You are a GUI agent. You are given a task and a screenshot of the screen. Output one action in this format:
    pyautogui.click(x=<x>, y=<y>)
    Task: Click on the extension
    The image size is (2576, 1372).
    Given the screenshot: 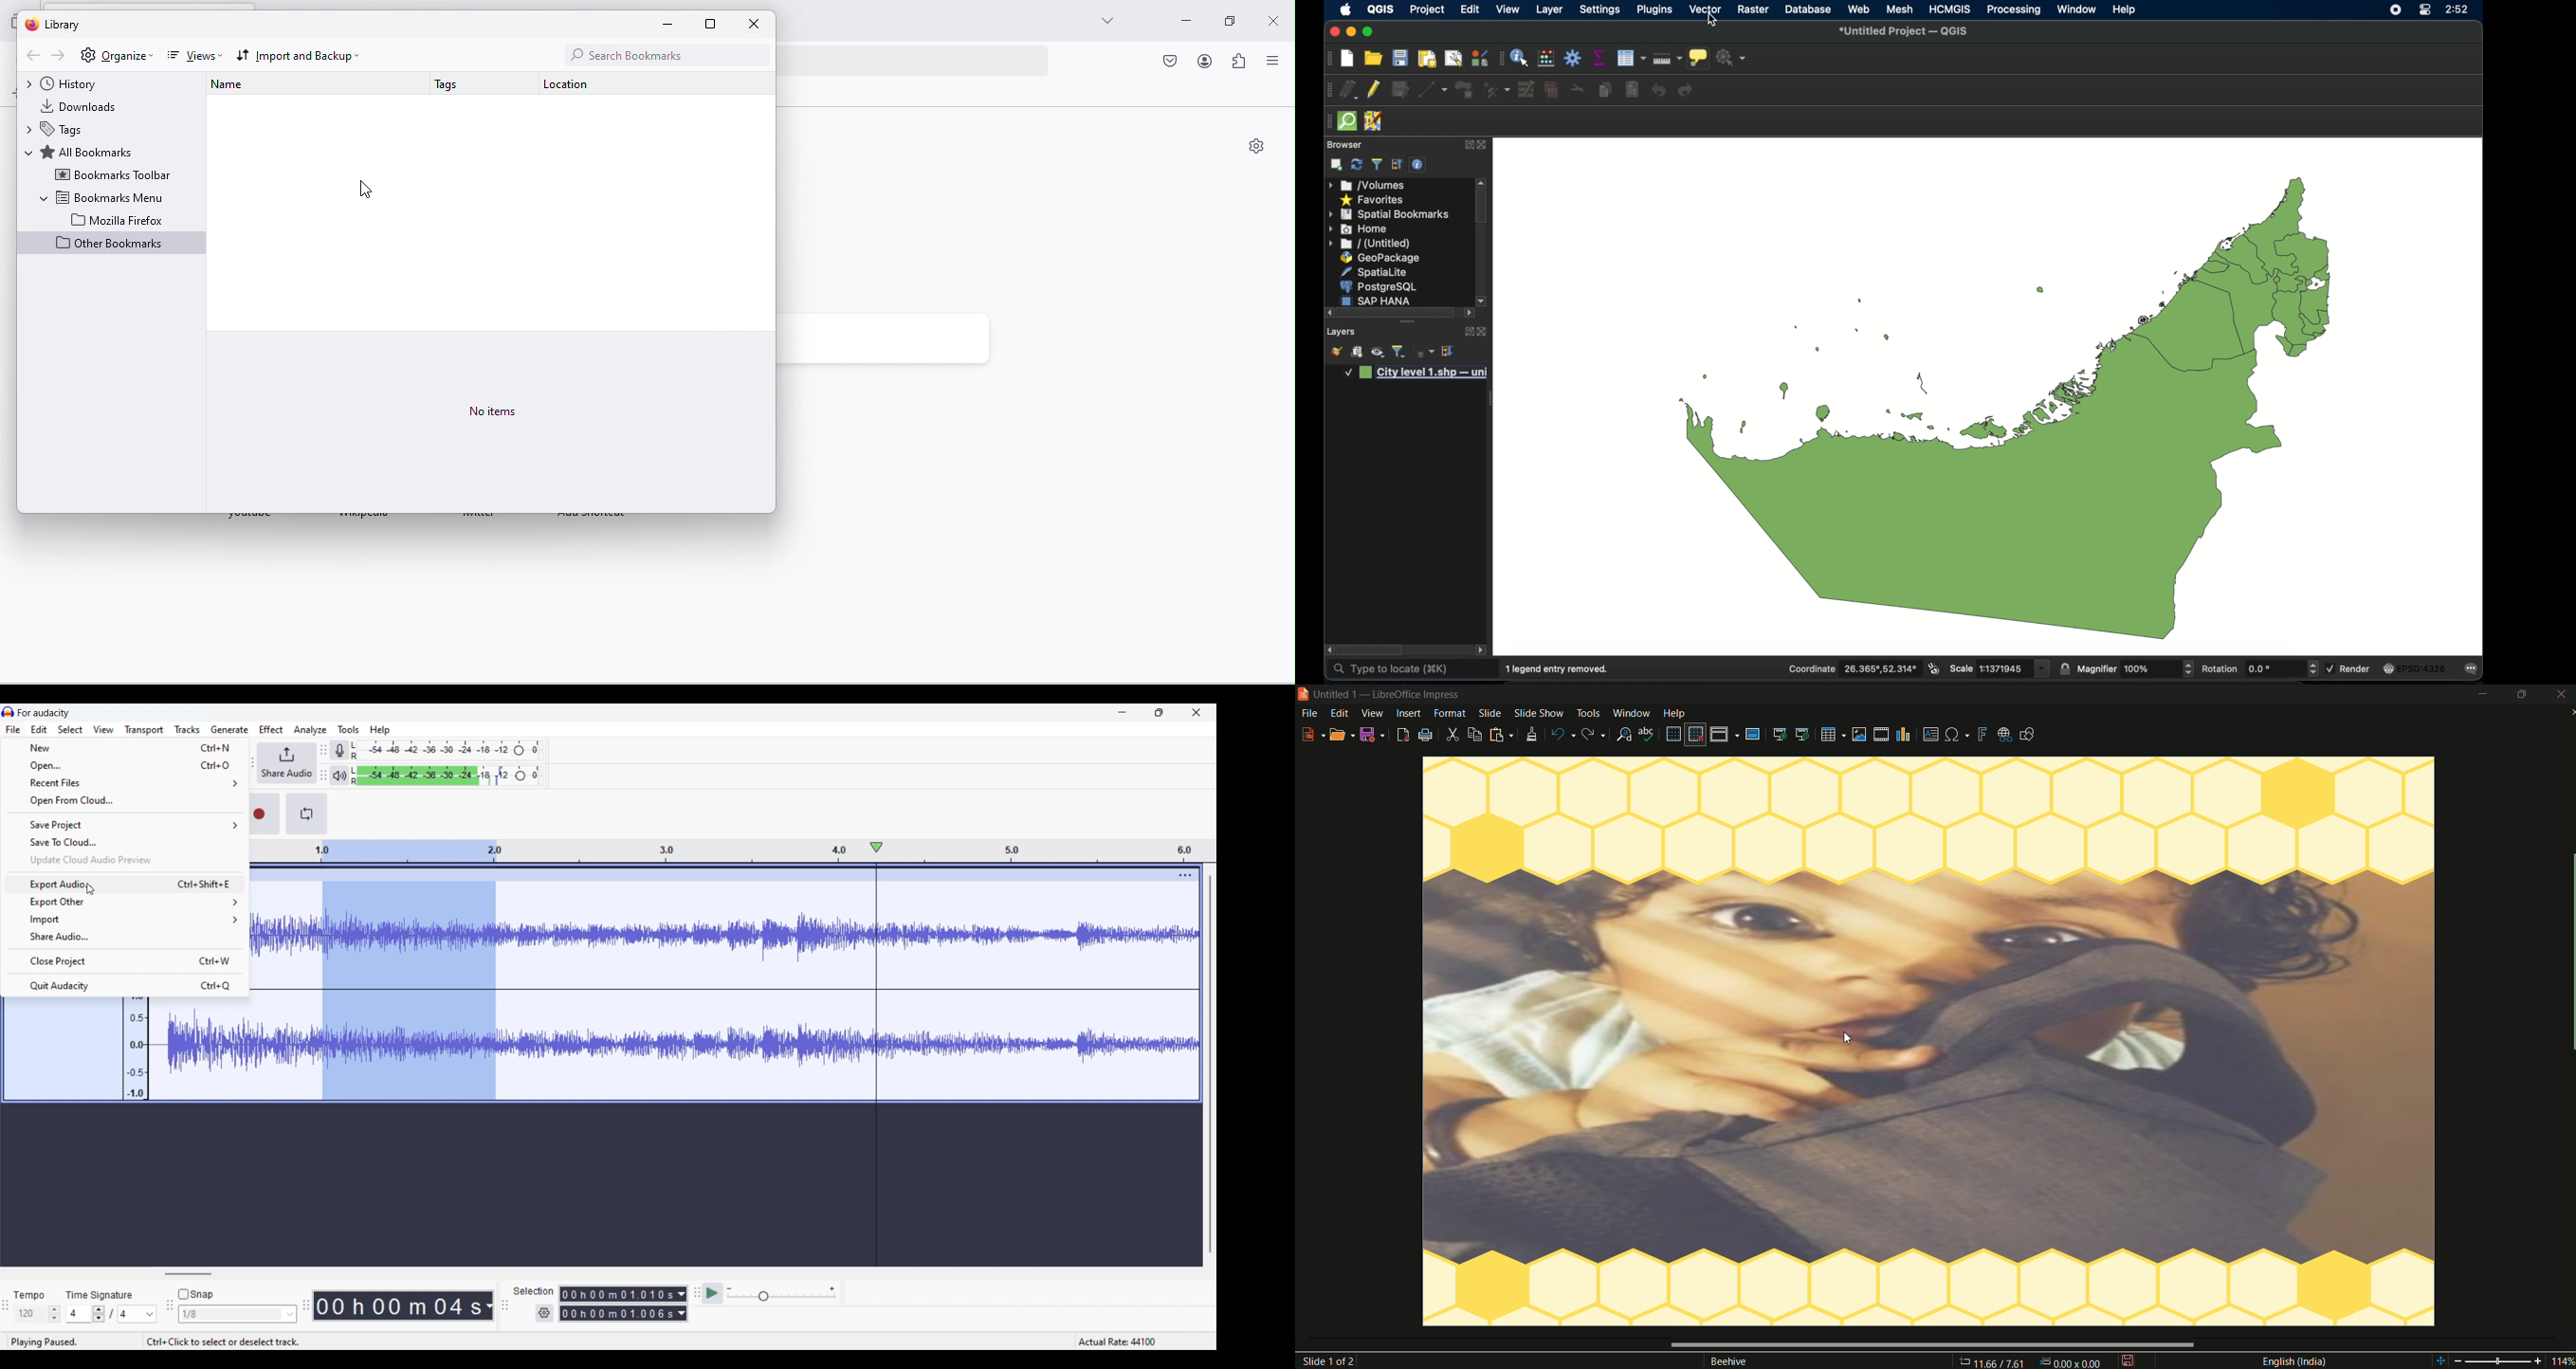 What is the action you would take?
    pyautogui.click(x=1241, y=64)
    